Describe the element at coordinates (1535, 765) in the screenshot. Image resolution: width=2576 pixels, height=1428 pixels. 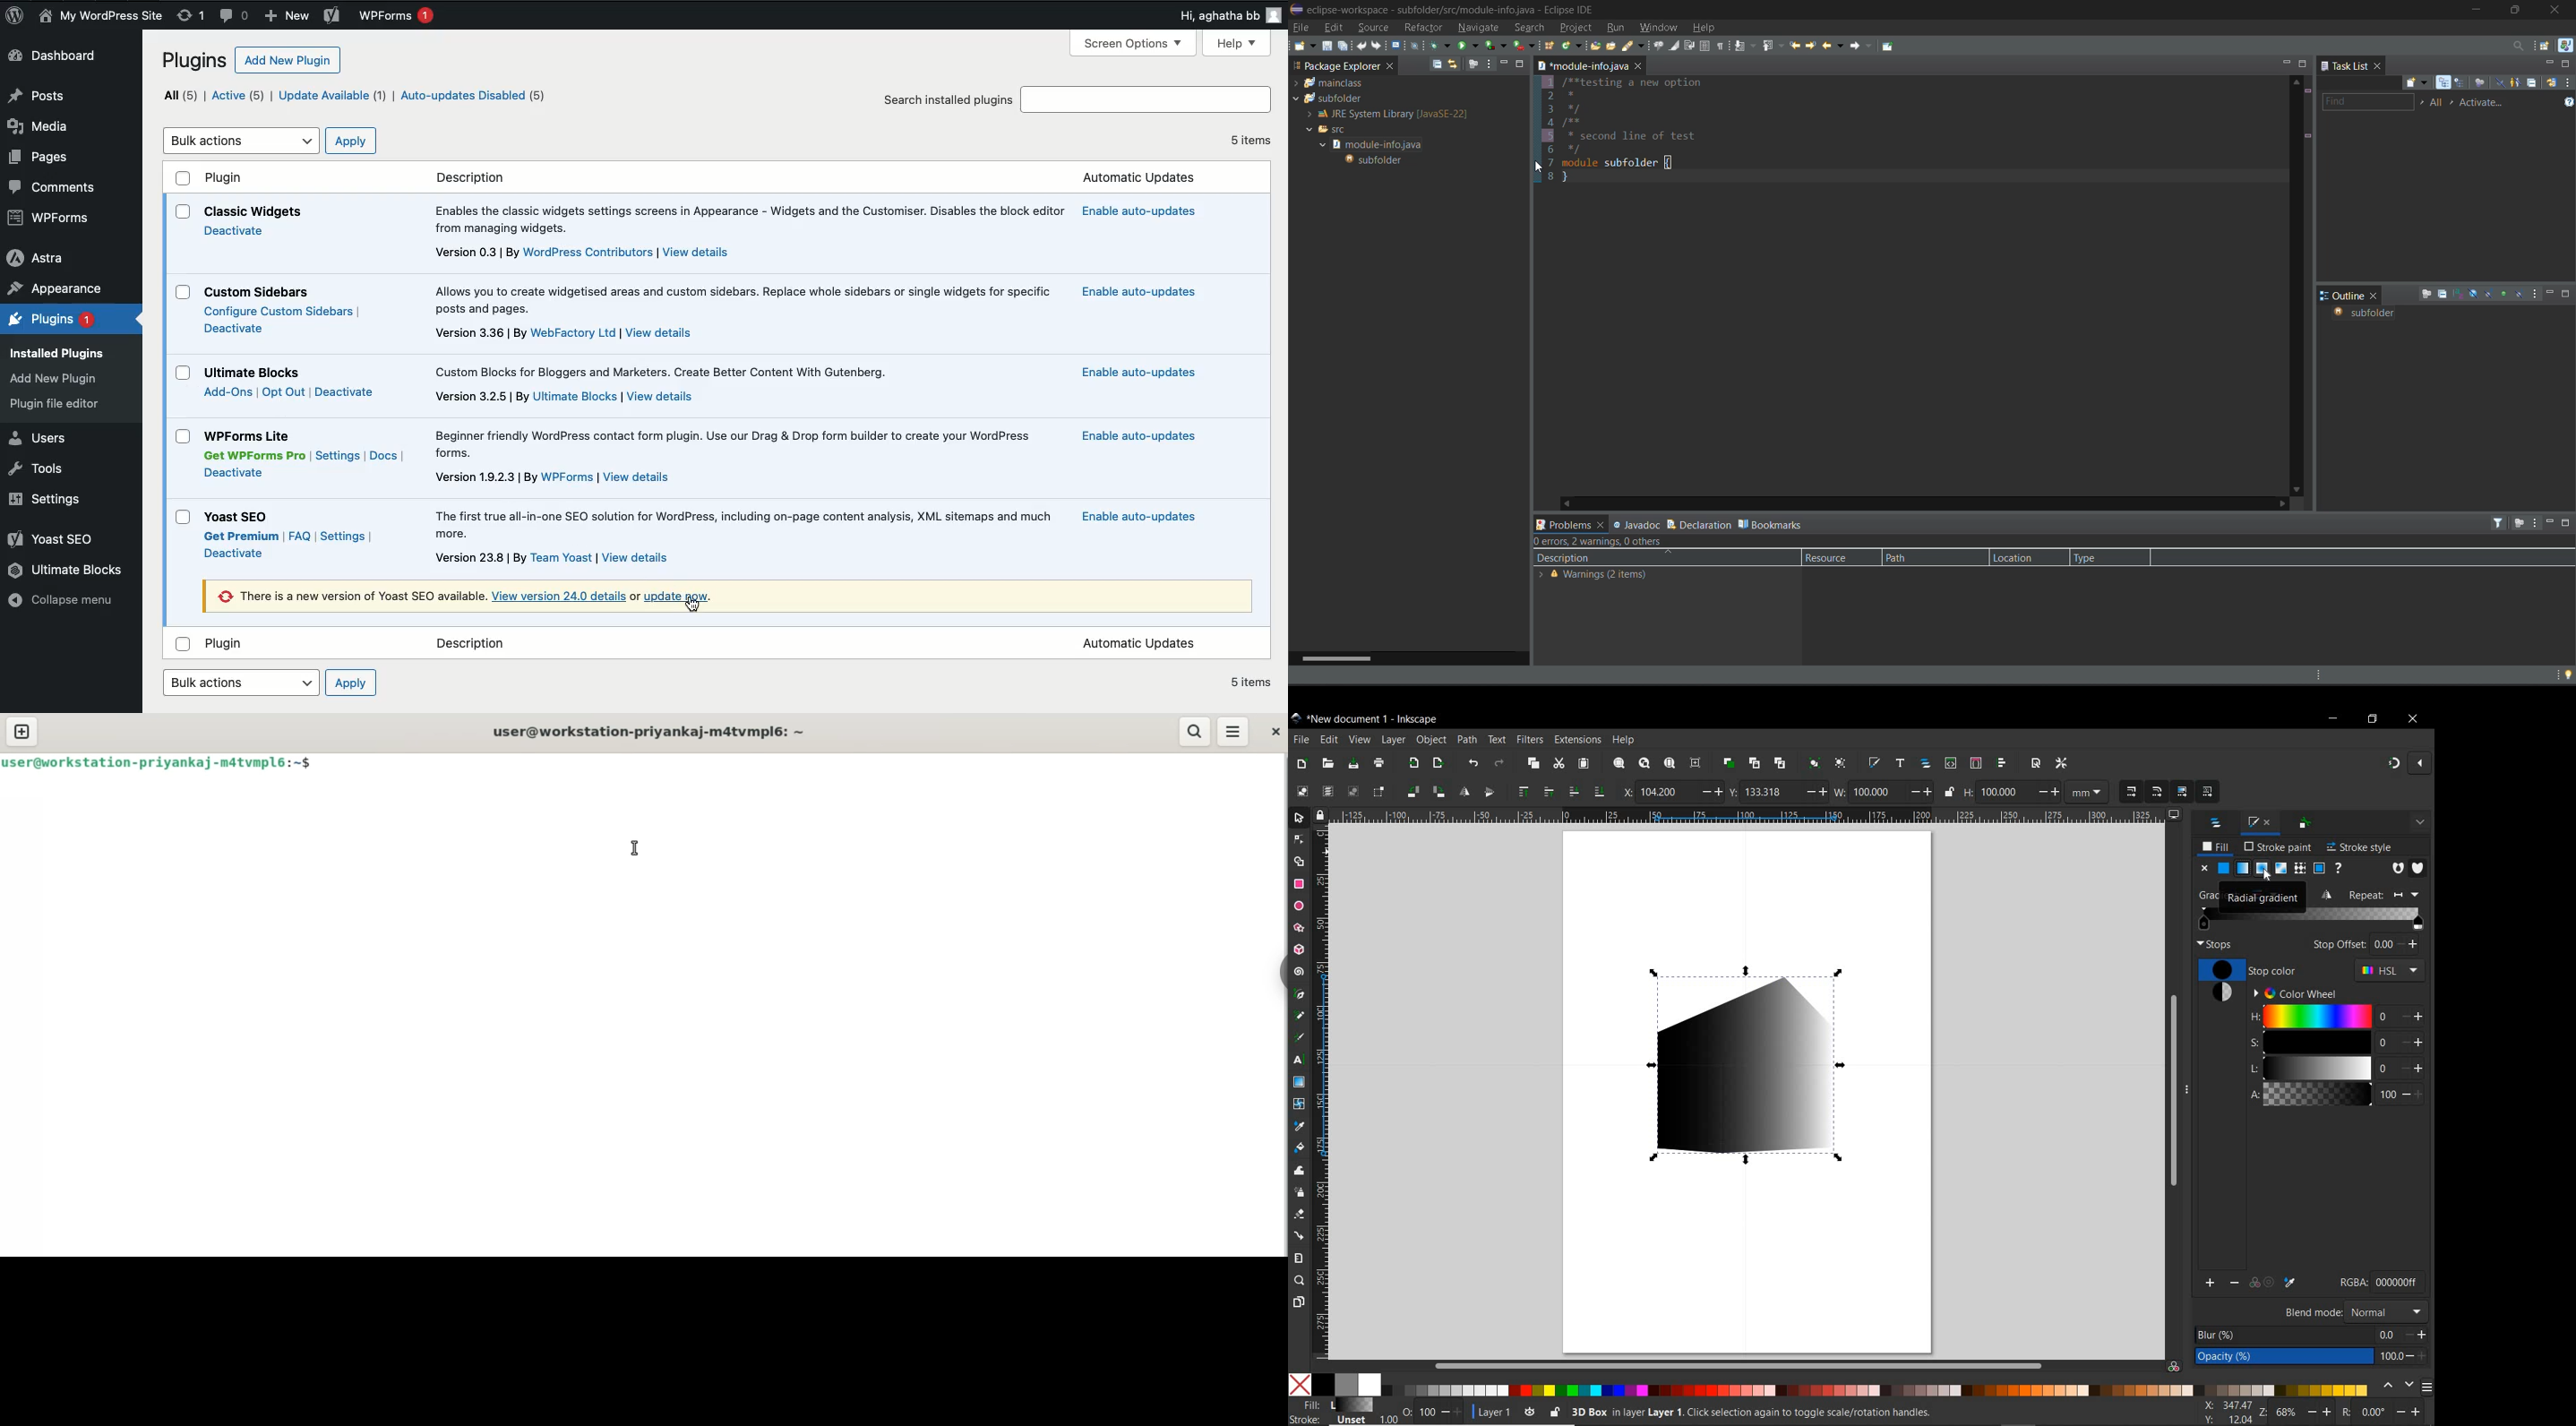
I see `COPY` at that location.